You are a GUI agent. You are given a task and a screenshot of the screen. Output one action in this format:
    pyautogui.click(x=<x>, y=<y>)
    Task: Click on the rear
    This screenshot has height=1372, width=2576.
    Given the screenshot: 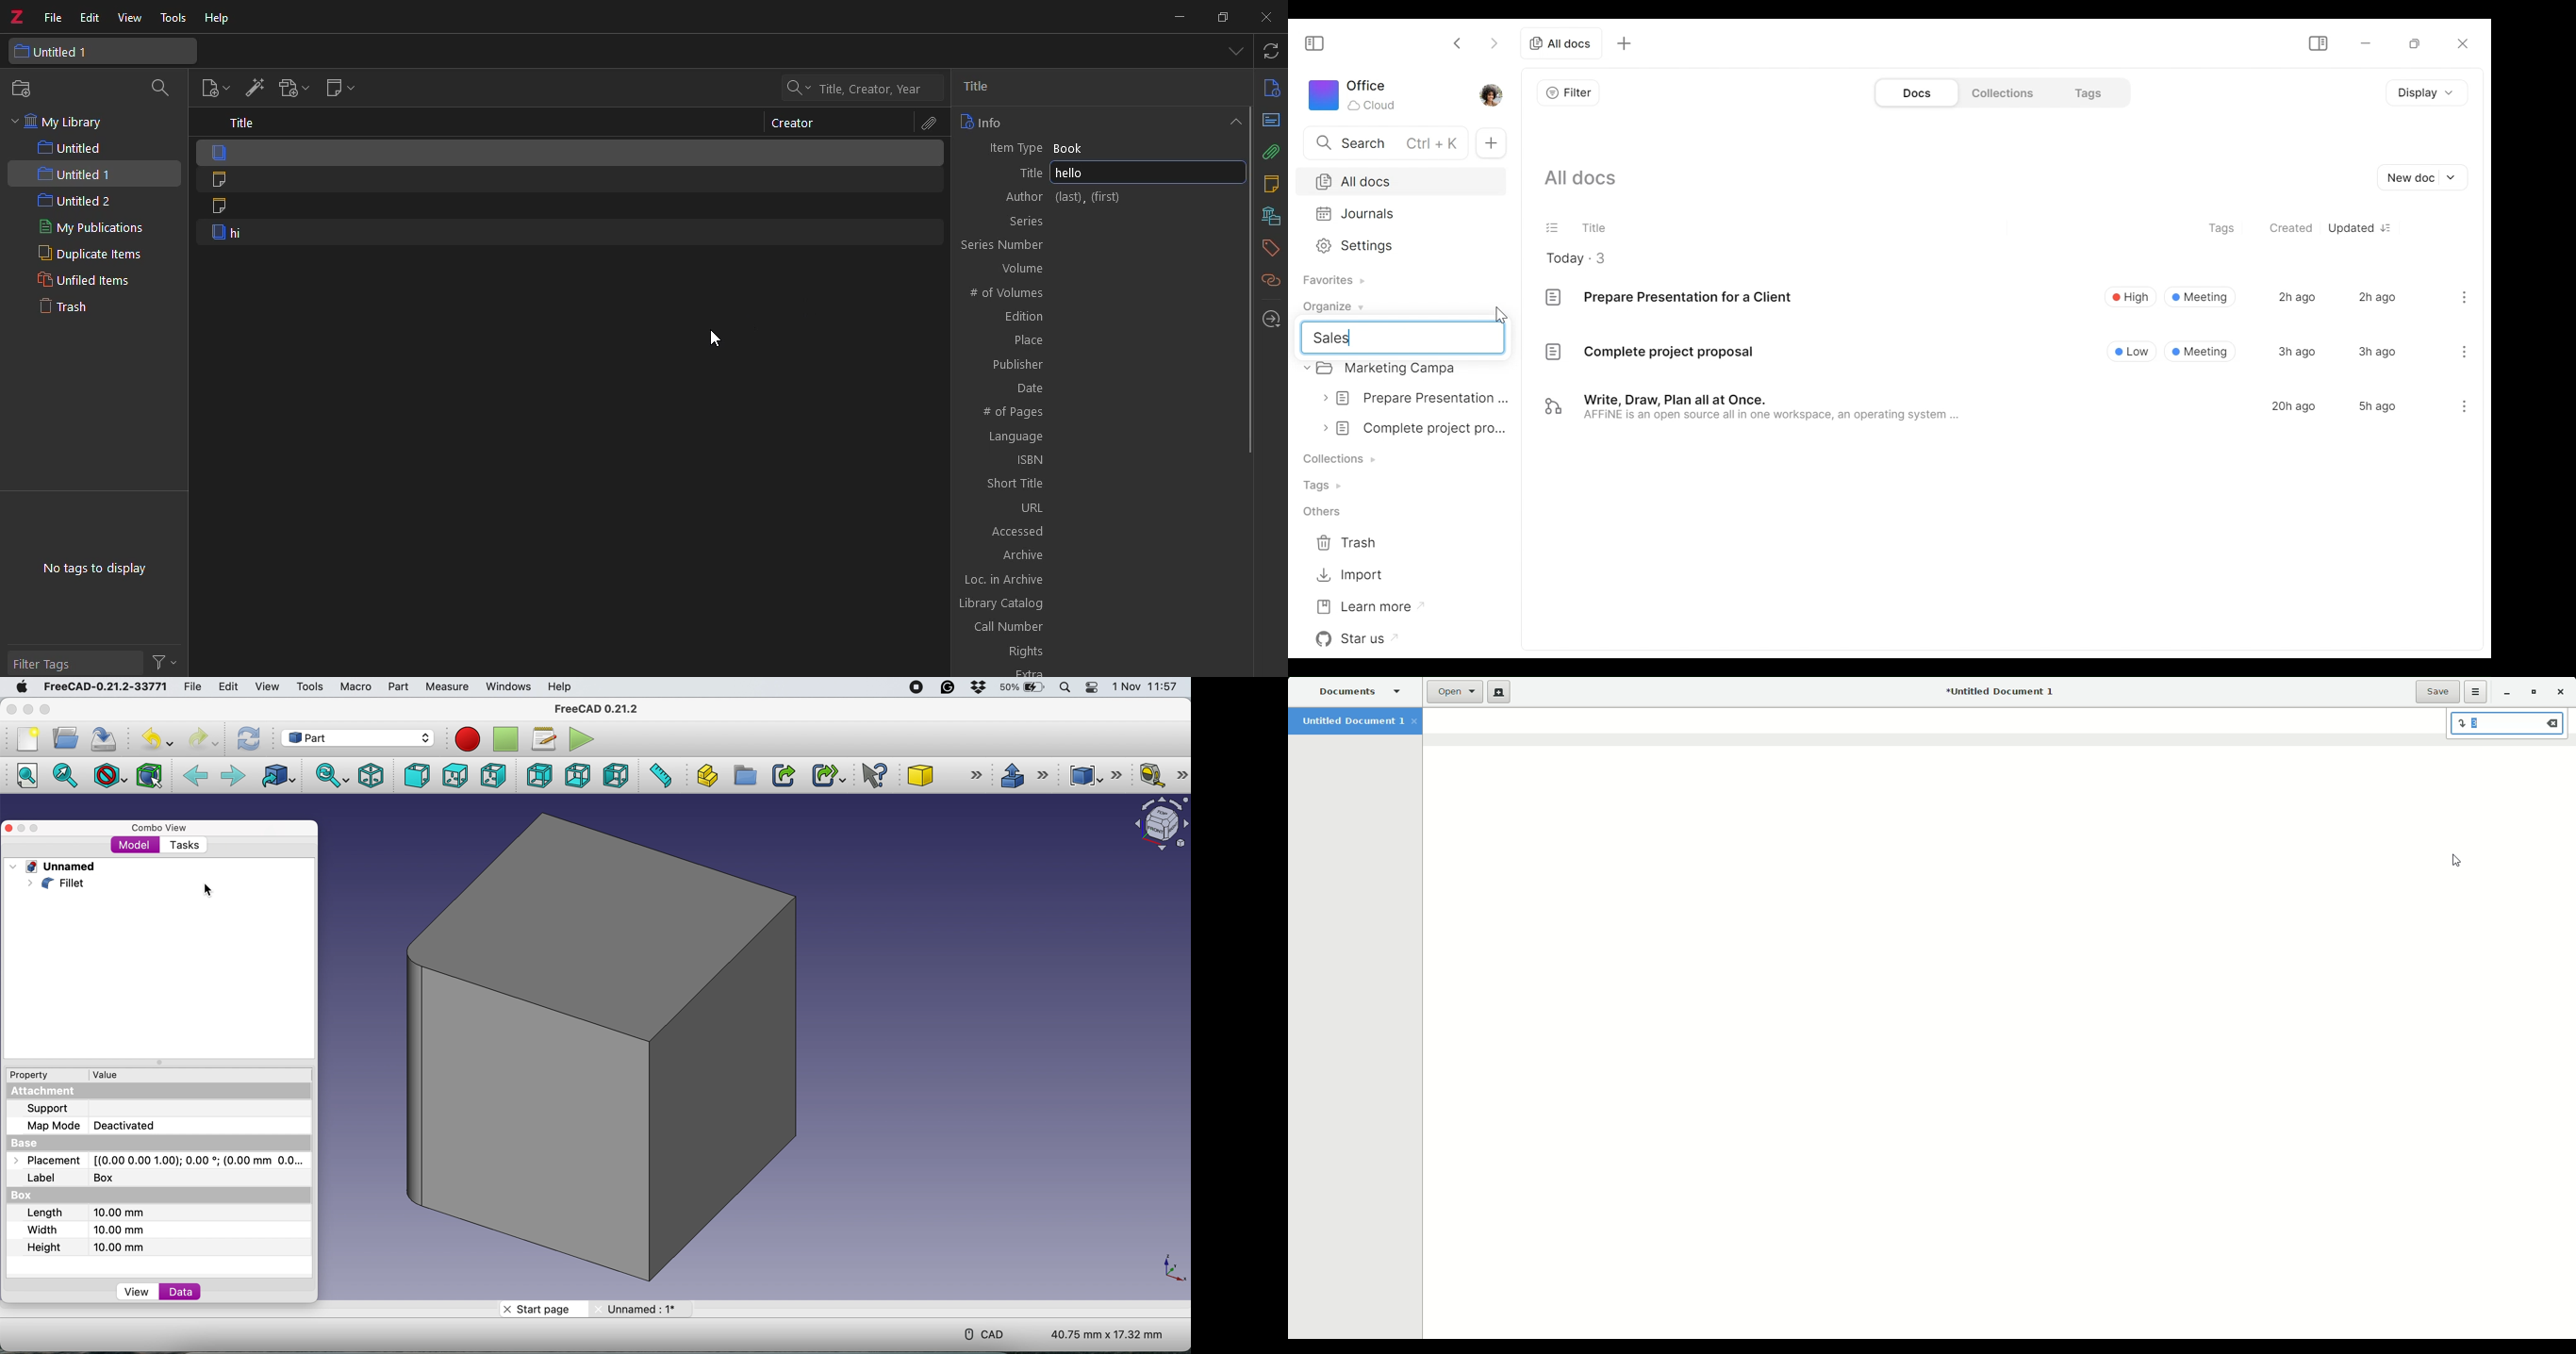 What is the action you would take?
    pyautogui.click(x=539, y=775)
    